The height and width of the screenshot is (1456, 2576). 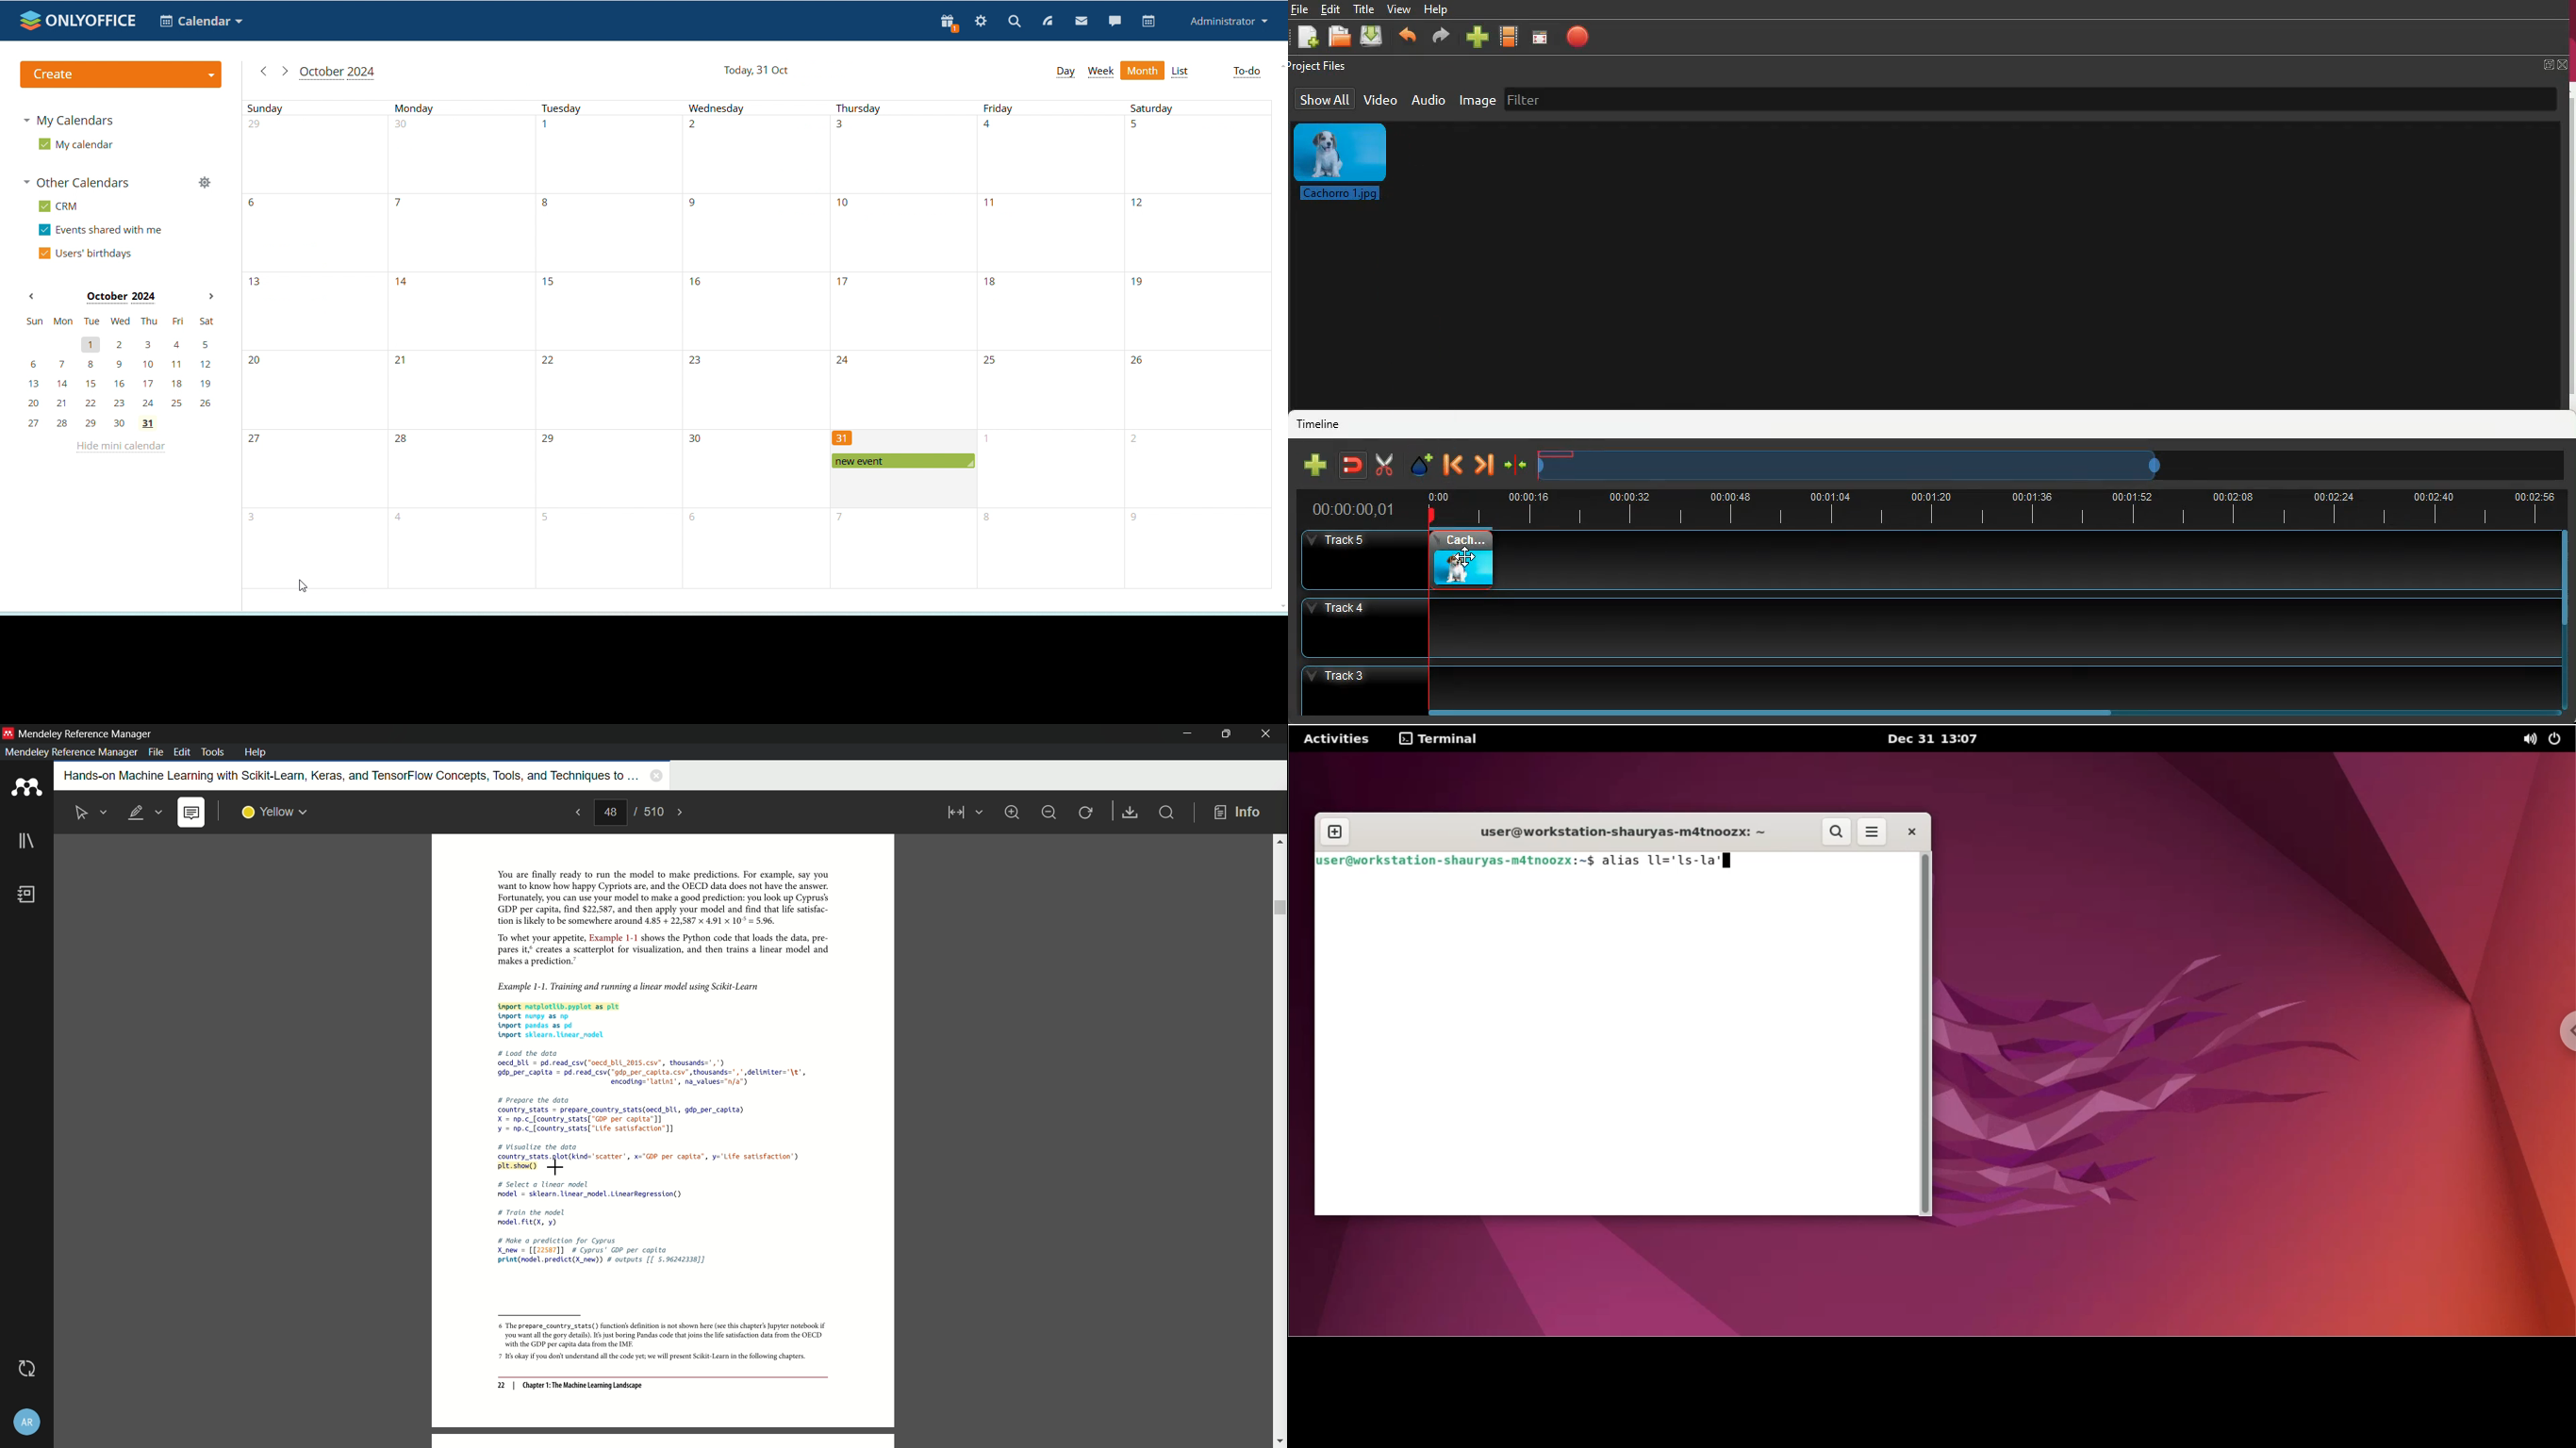 What do you see at coordinates (655, 1160) in the screenshot?
I see `# Load the data

oecd_bUL = pd. read_csv("oecd_bLL 2015.csv”, thousands=",")

9dp_per_captta = pd.read_csv("gdp_per capita. csv’, thousands=",* delintter="\t',
encoding="latini’, na_values="n/a")

# prepare the data

country_stats = prepare_country_stats(aecd bli, gdp_per capita)

X = np.c_[country_stats[ "GOP per captta’]]

¥ = np.c_(country_stats[ "Life satisfaction]

# Visualize the dota

country_stats. plot(kind="scatter, x="G0P per capita”, y='Life satisfaction’)

pt. show()

# select a linear nodel

nodel = sklearn. linear_nodel. LinearRegression()

# Train the model

nodelFLL(X, ¥)

# Nake a prediction for Cyprus

X_new = [[22567]] # Cyprus’ GOP per capita

print(nodel.predict(X new) # outputs [[ 5.96242338]]` at bounding box center [655, 1160].